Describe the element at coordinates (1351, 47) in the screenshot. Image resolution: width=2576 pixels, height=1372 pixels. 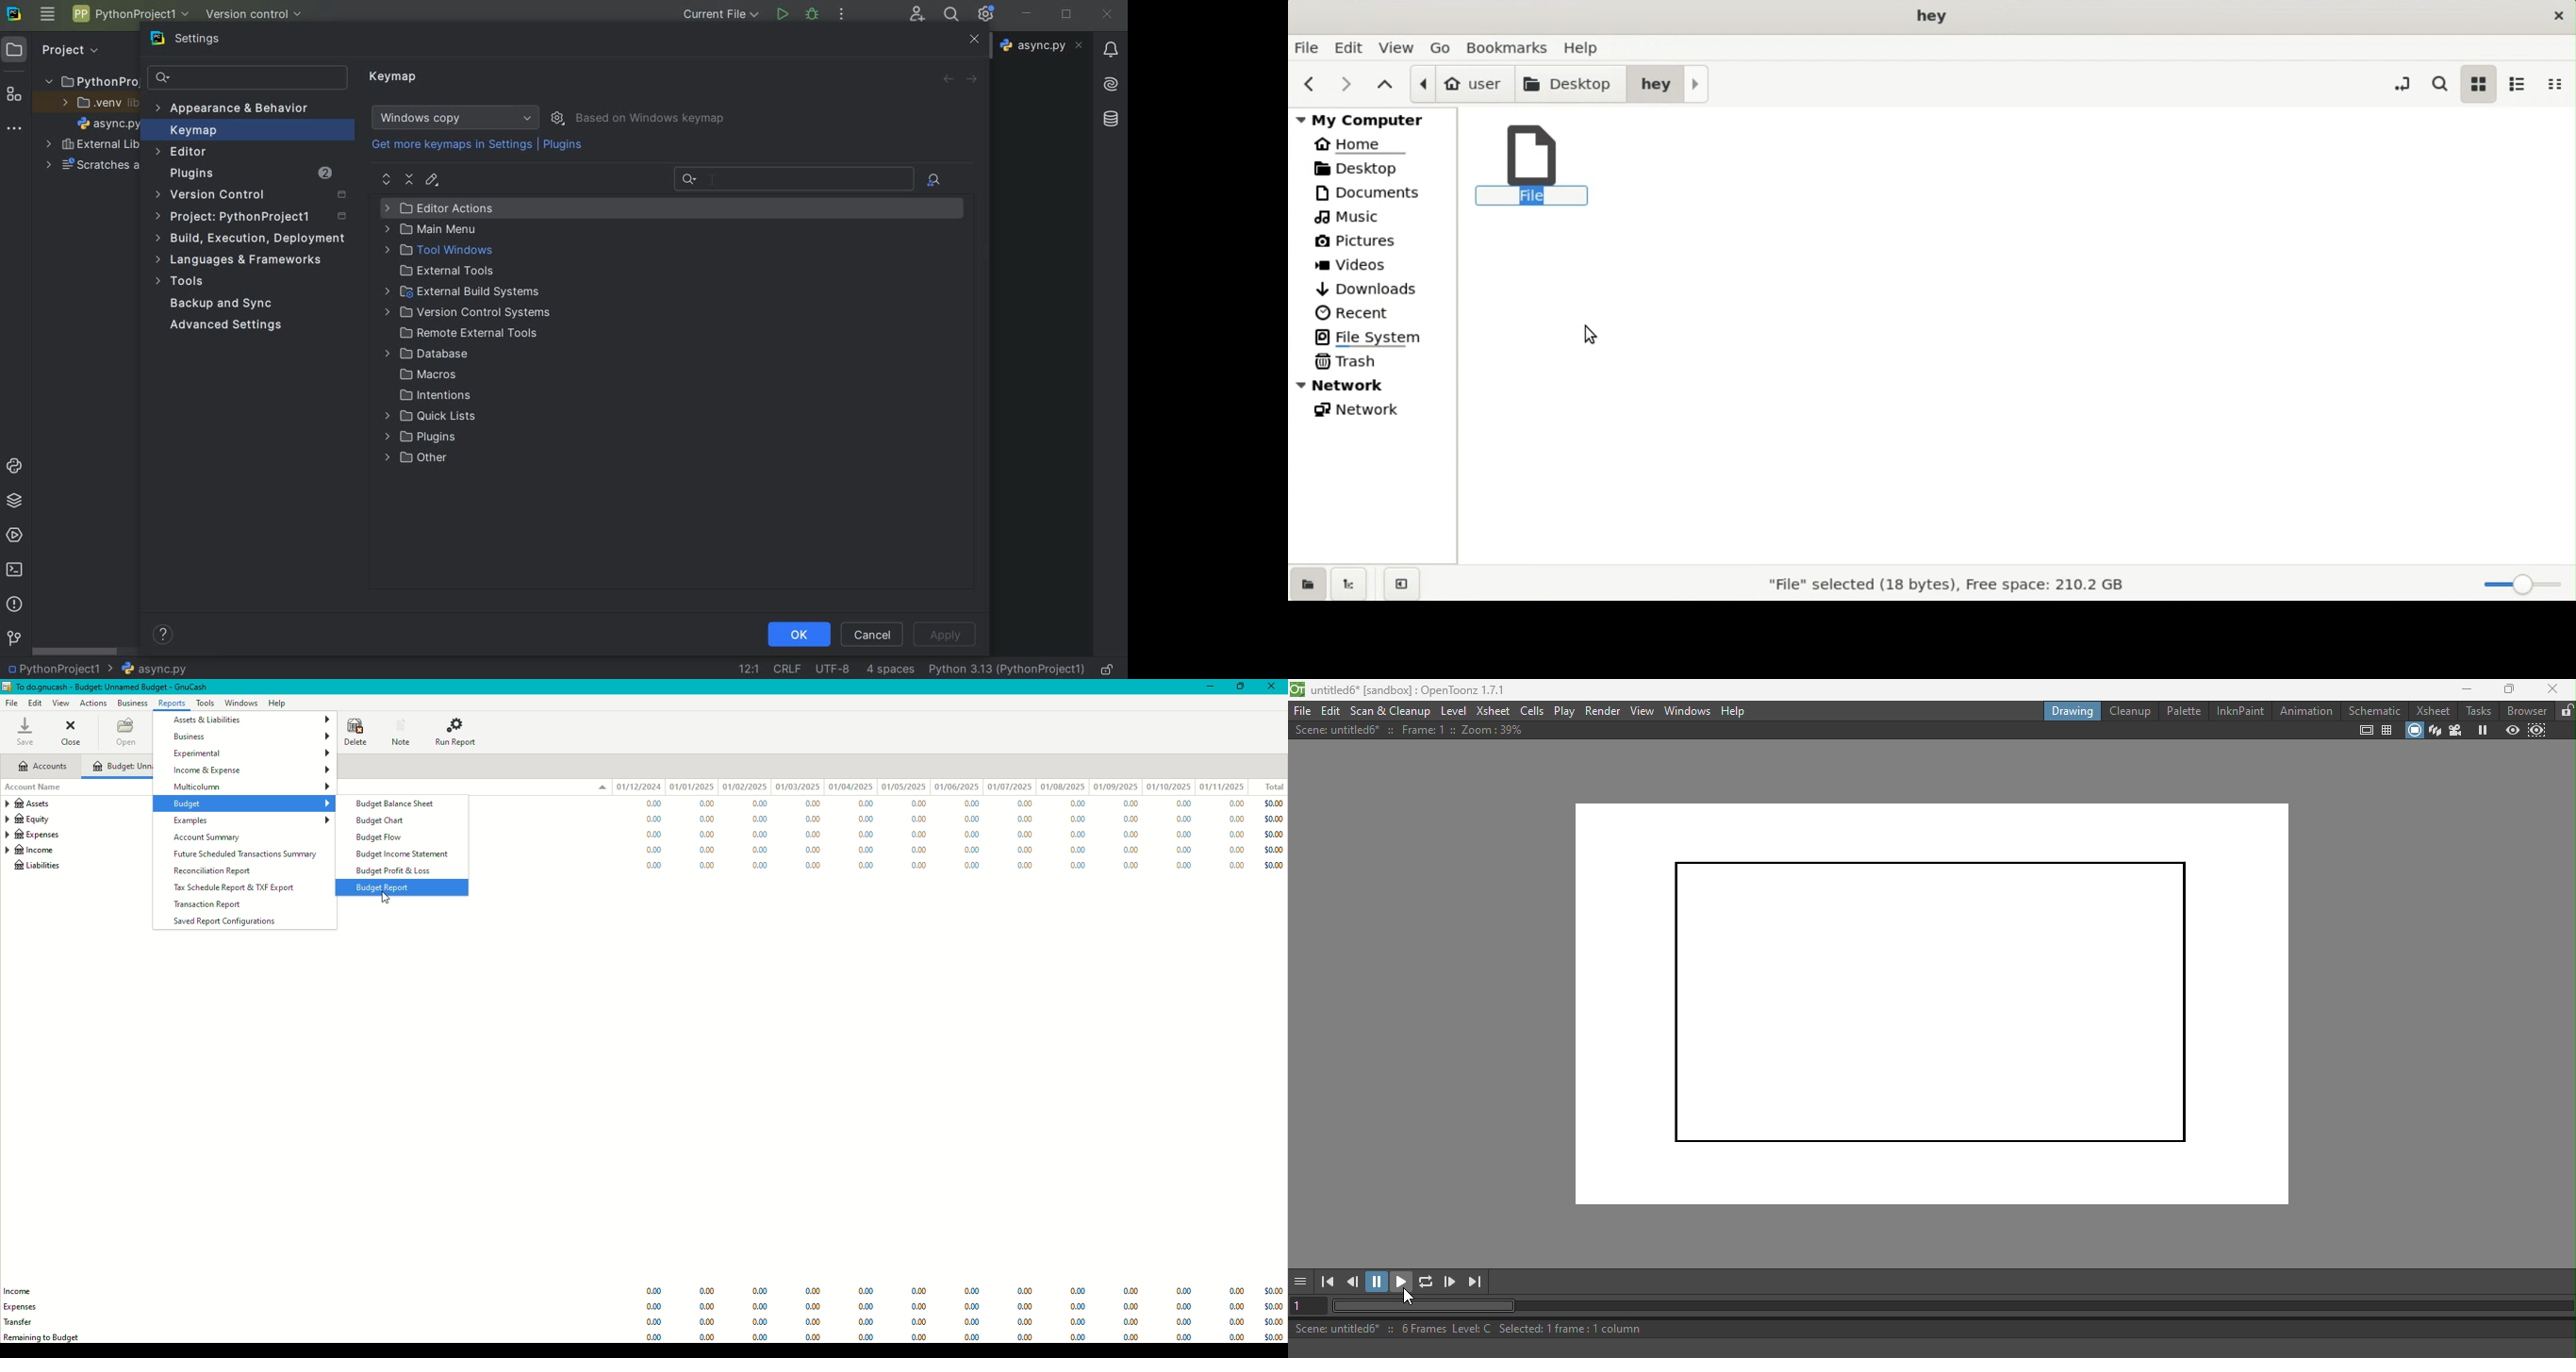
I see `edit` at that location.